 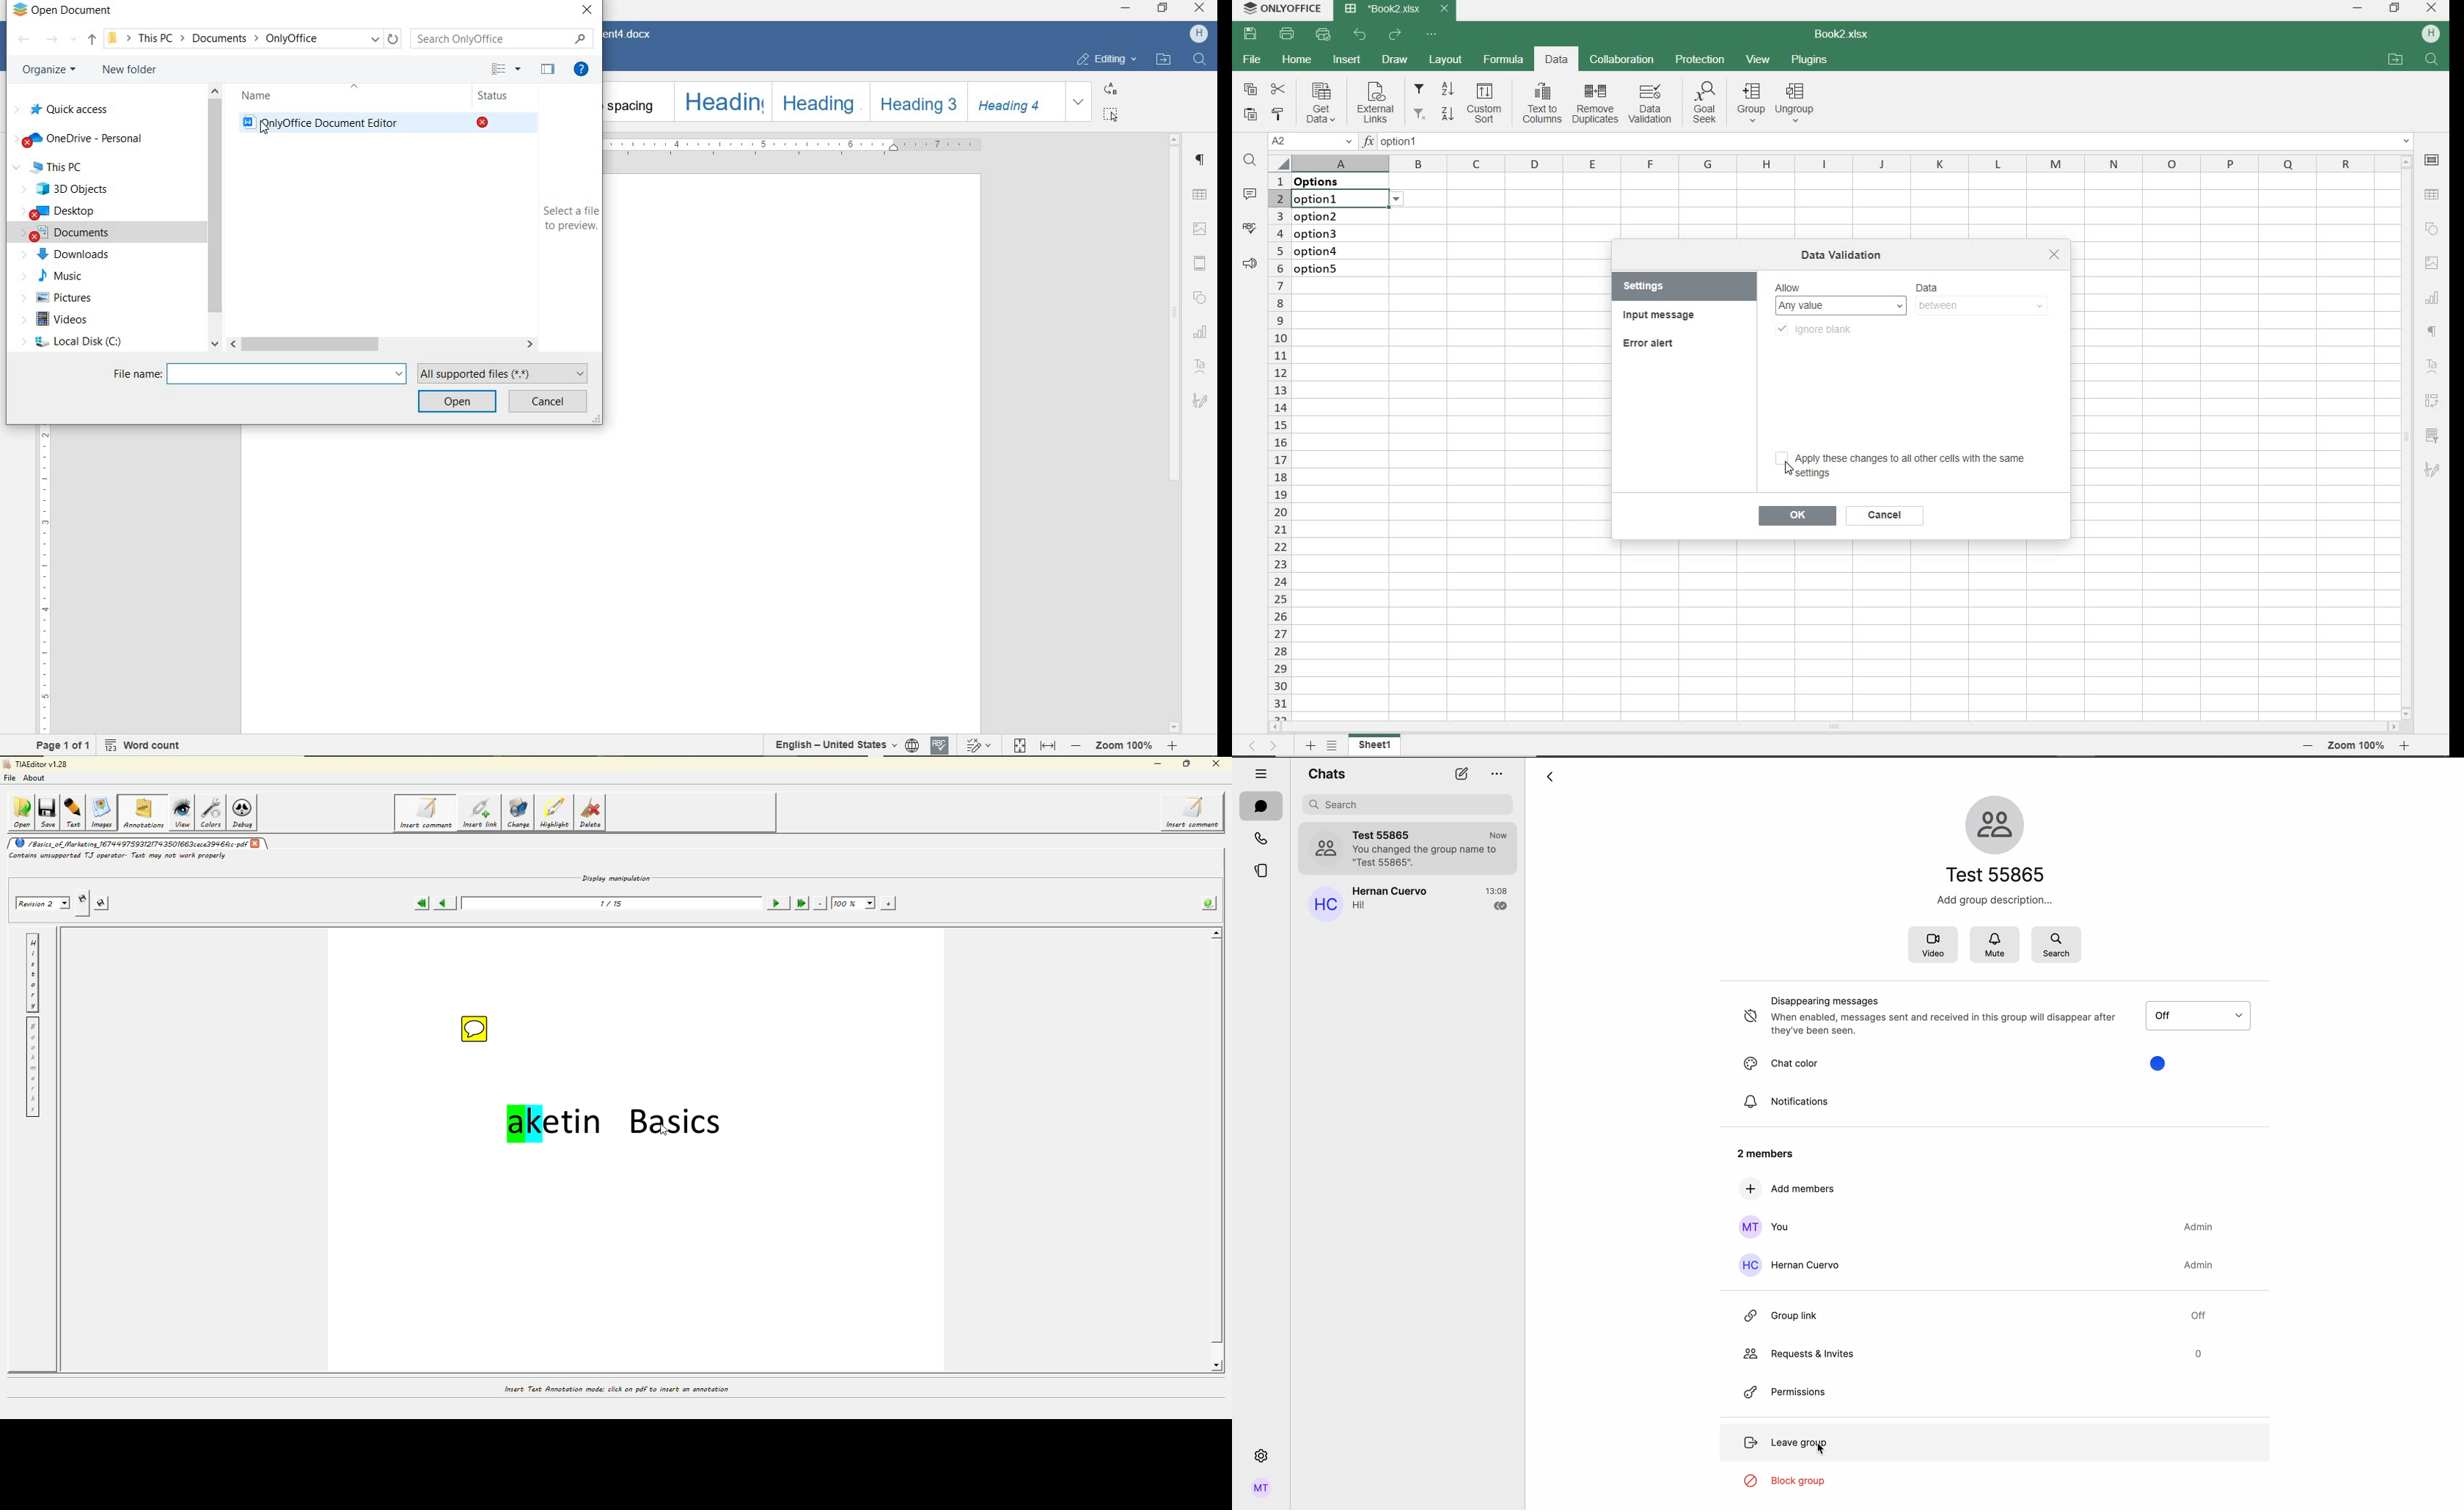 What do you see at coordinates (1797, 516) in the screenshot?
I see `ok` at bounding box center [1797, 516].